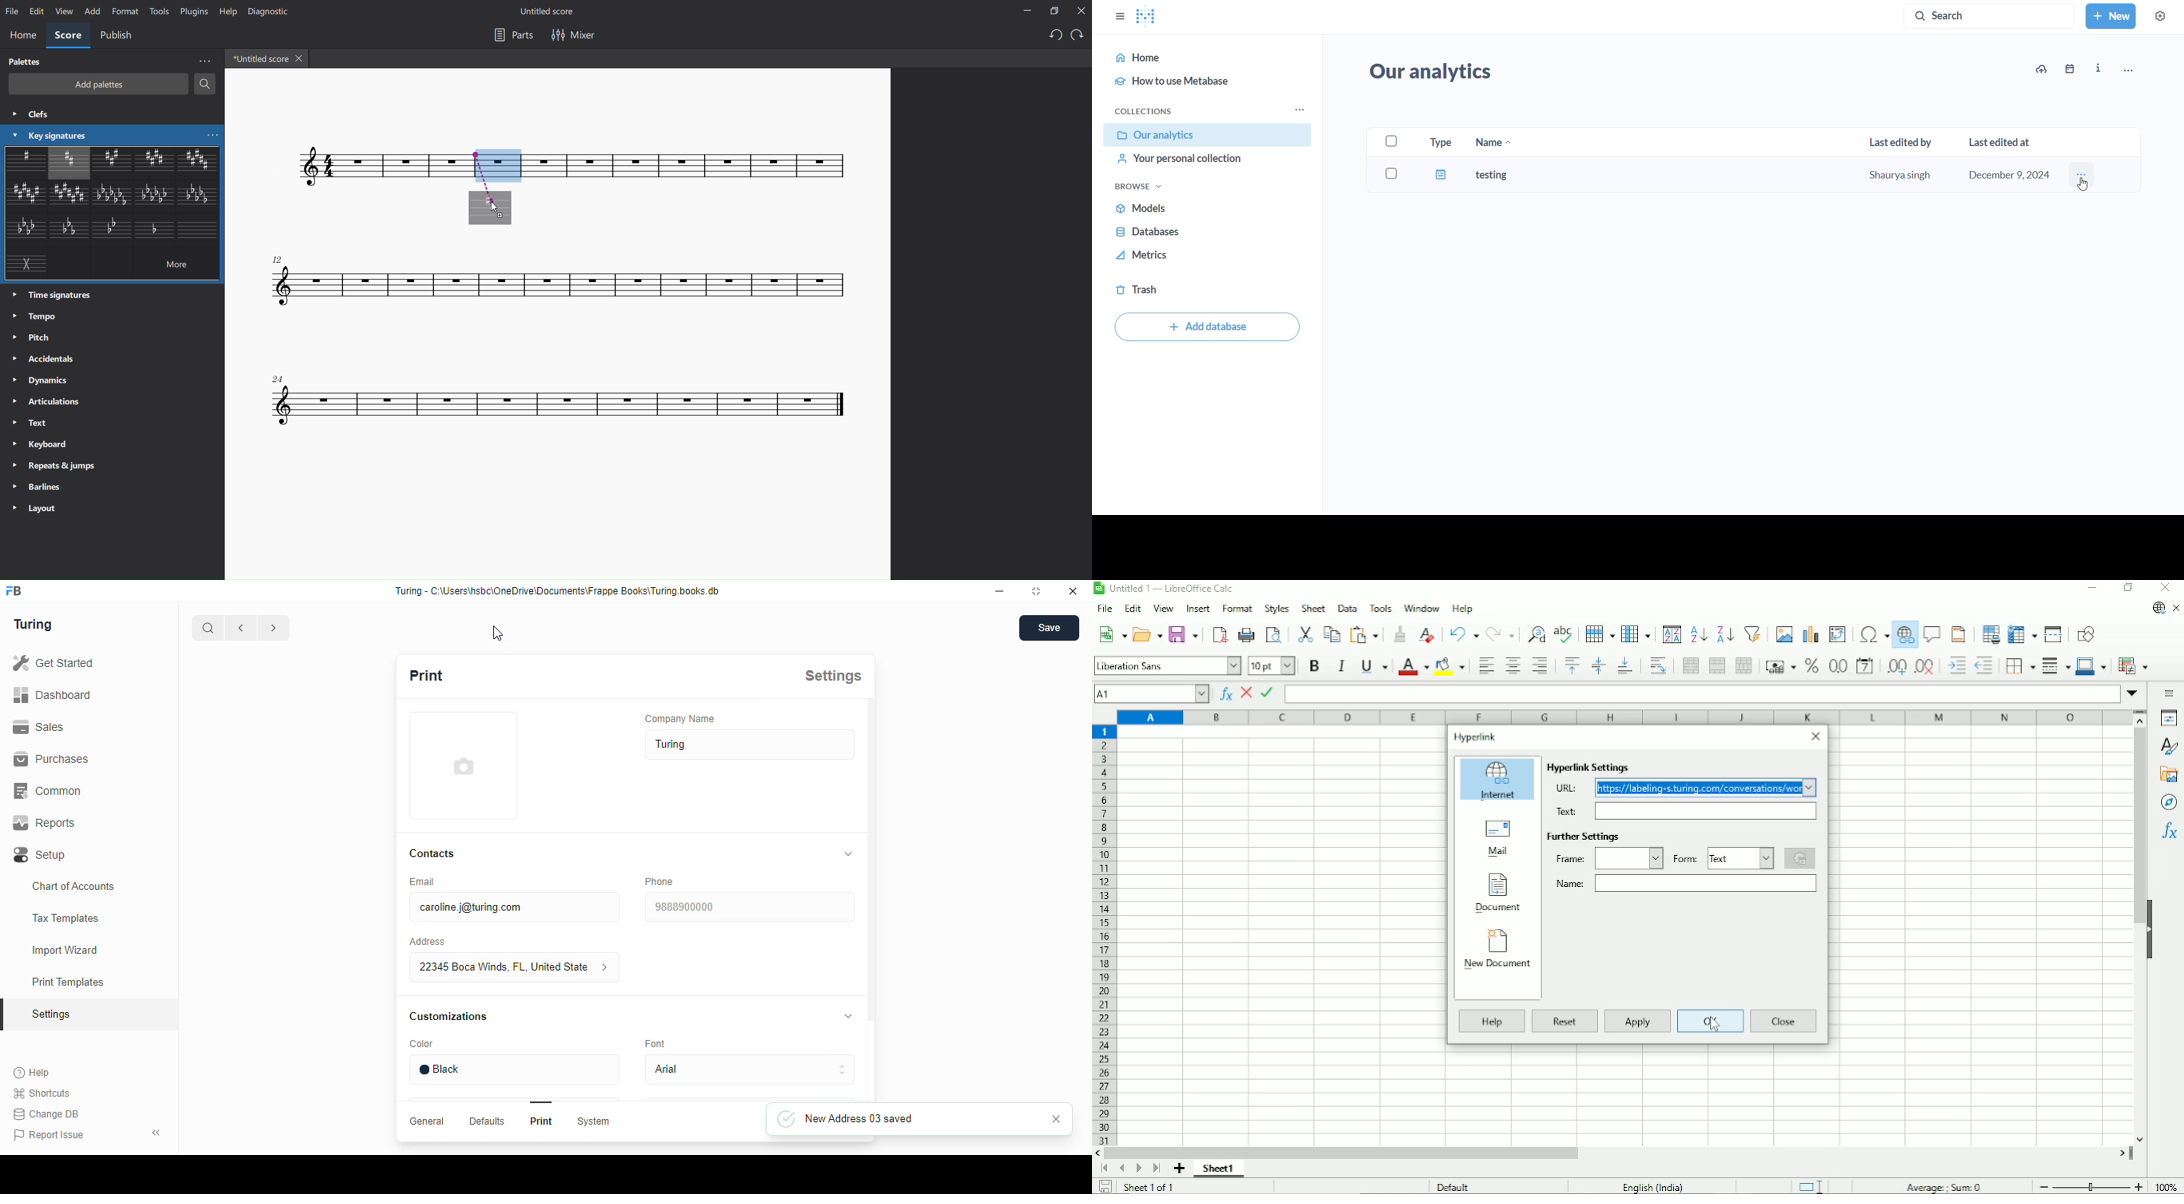 The image size is (2184, 1204). I want to click on Align right, so click(1542, 665).